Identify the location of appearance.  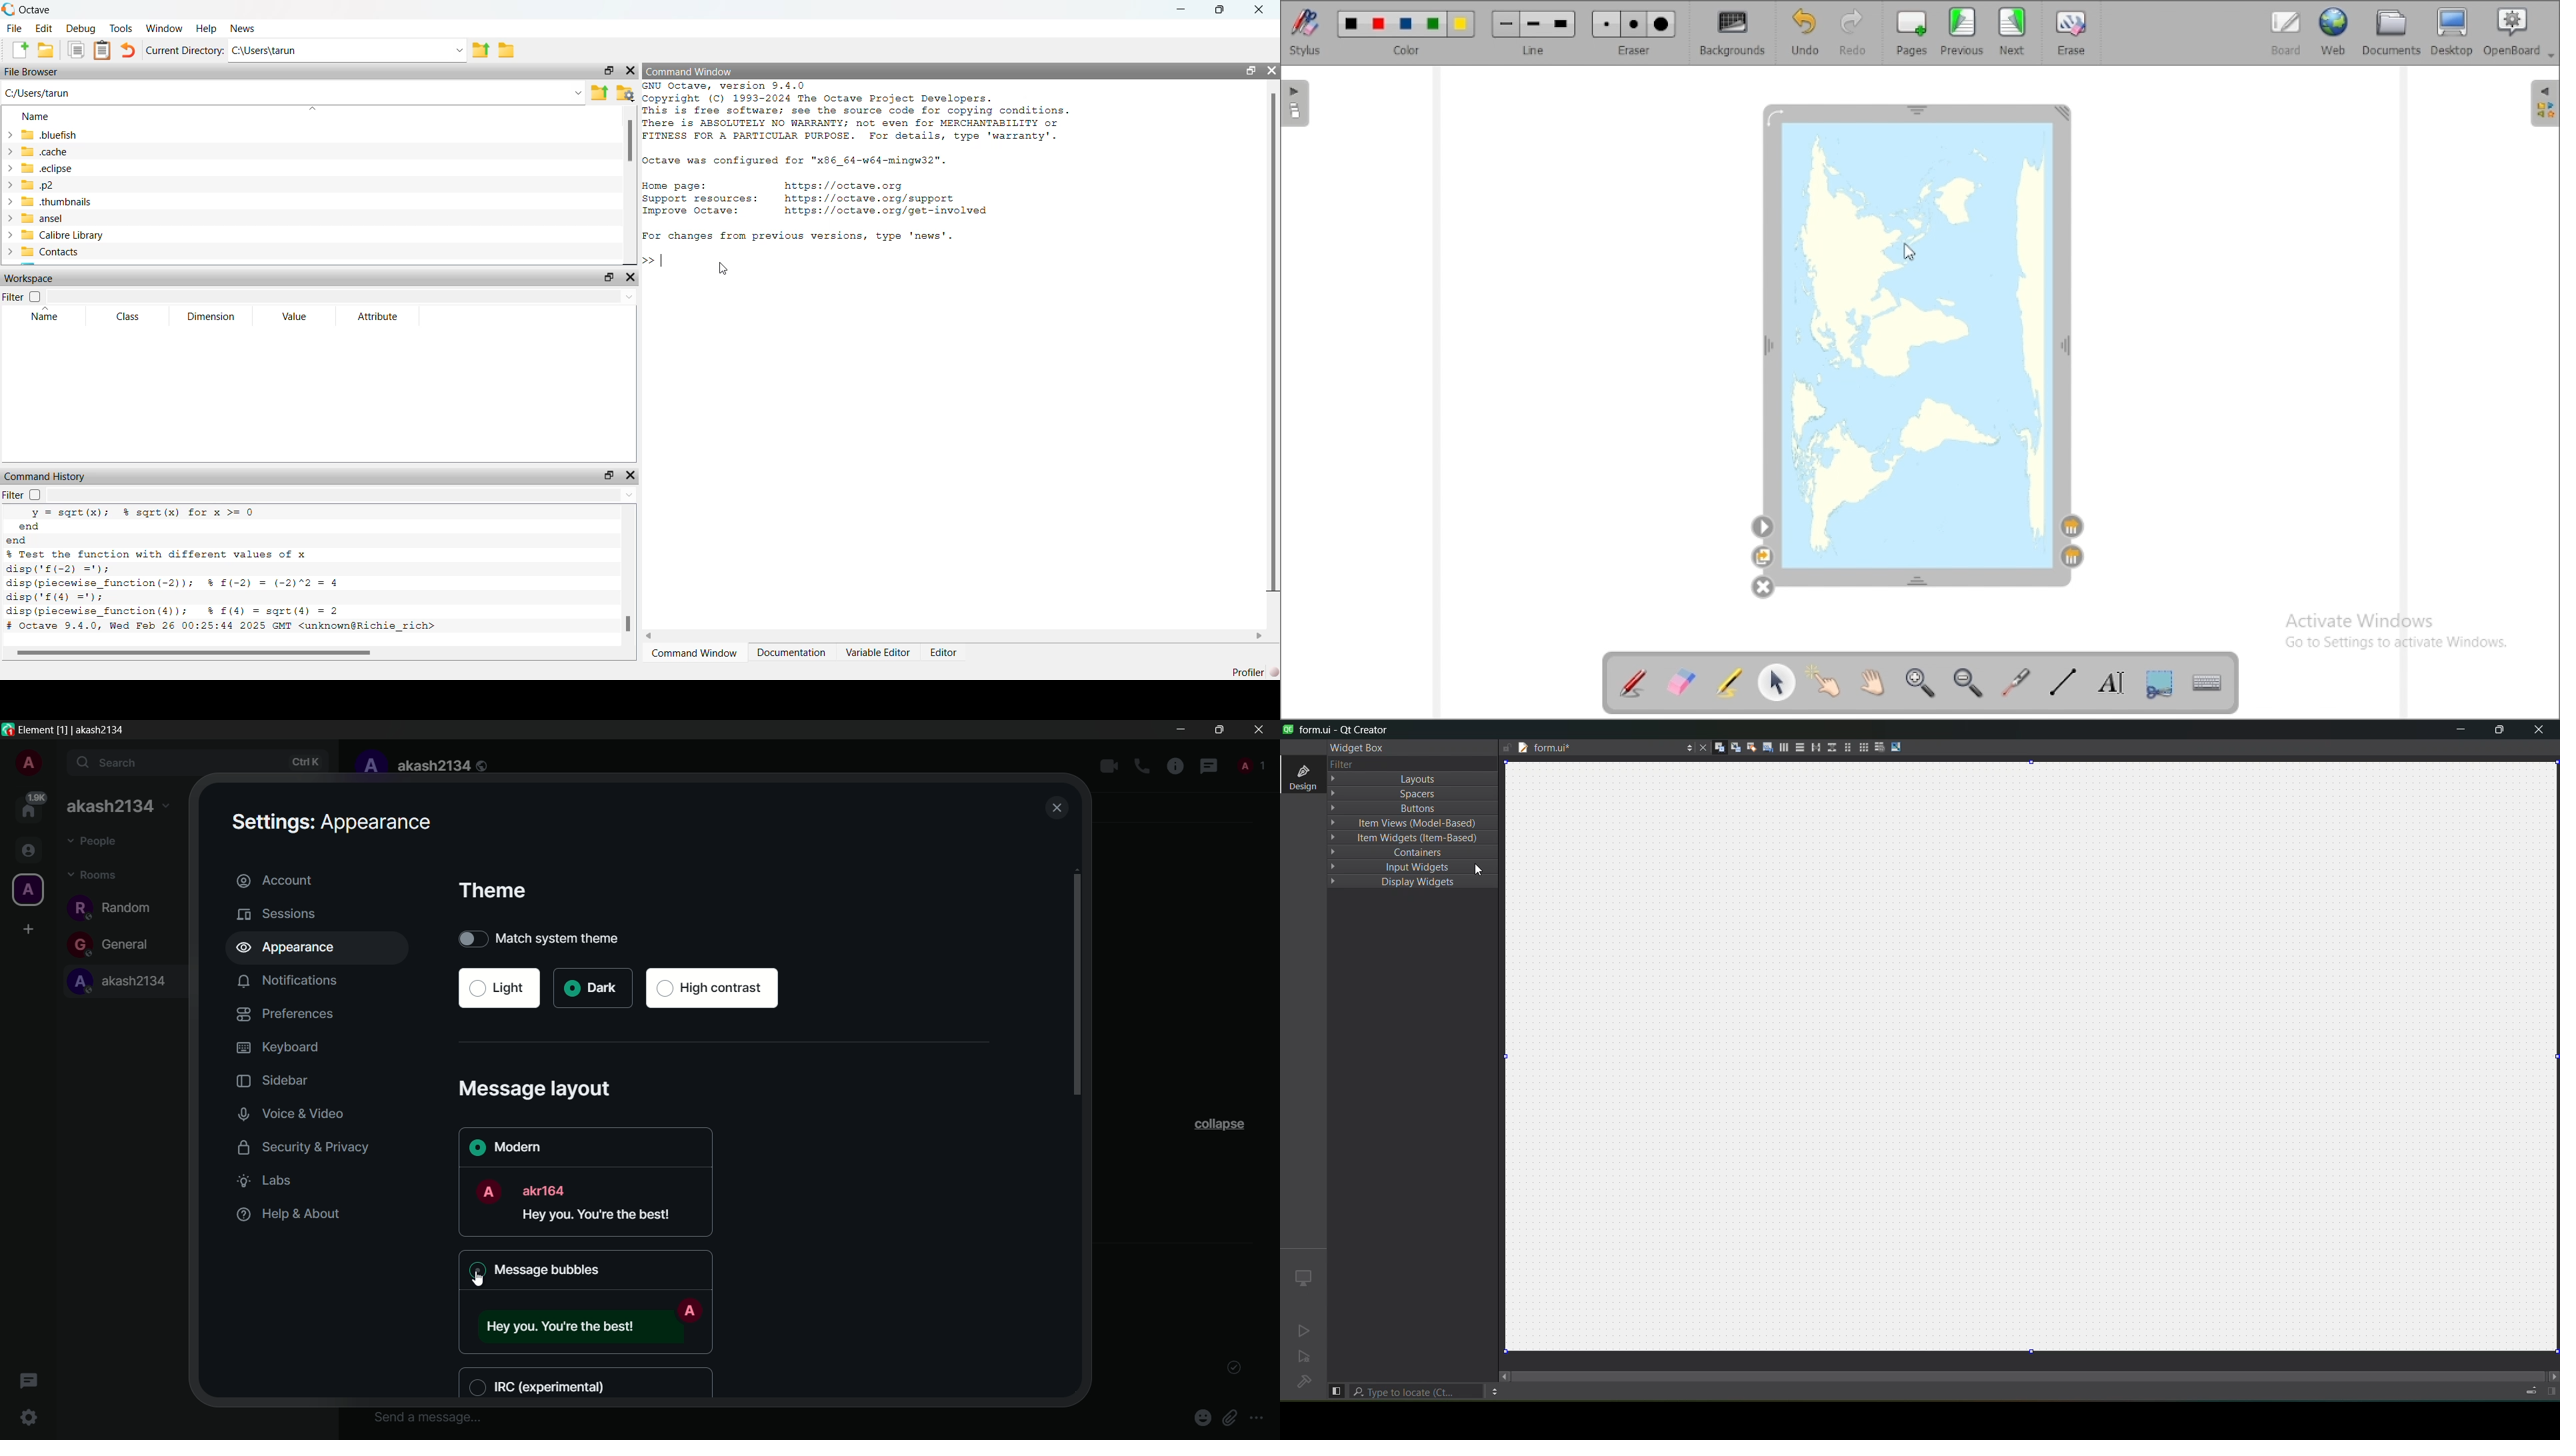
(327, 949).